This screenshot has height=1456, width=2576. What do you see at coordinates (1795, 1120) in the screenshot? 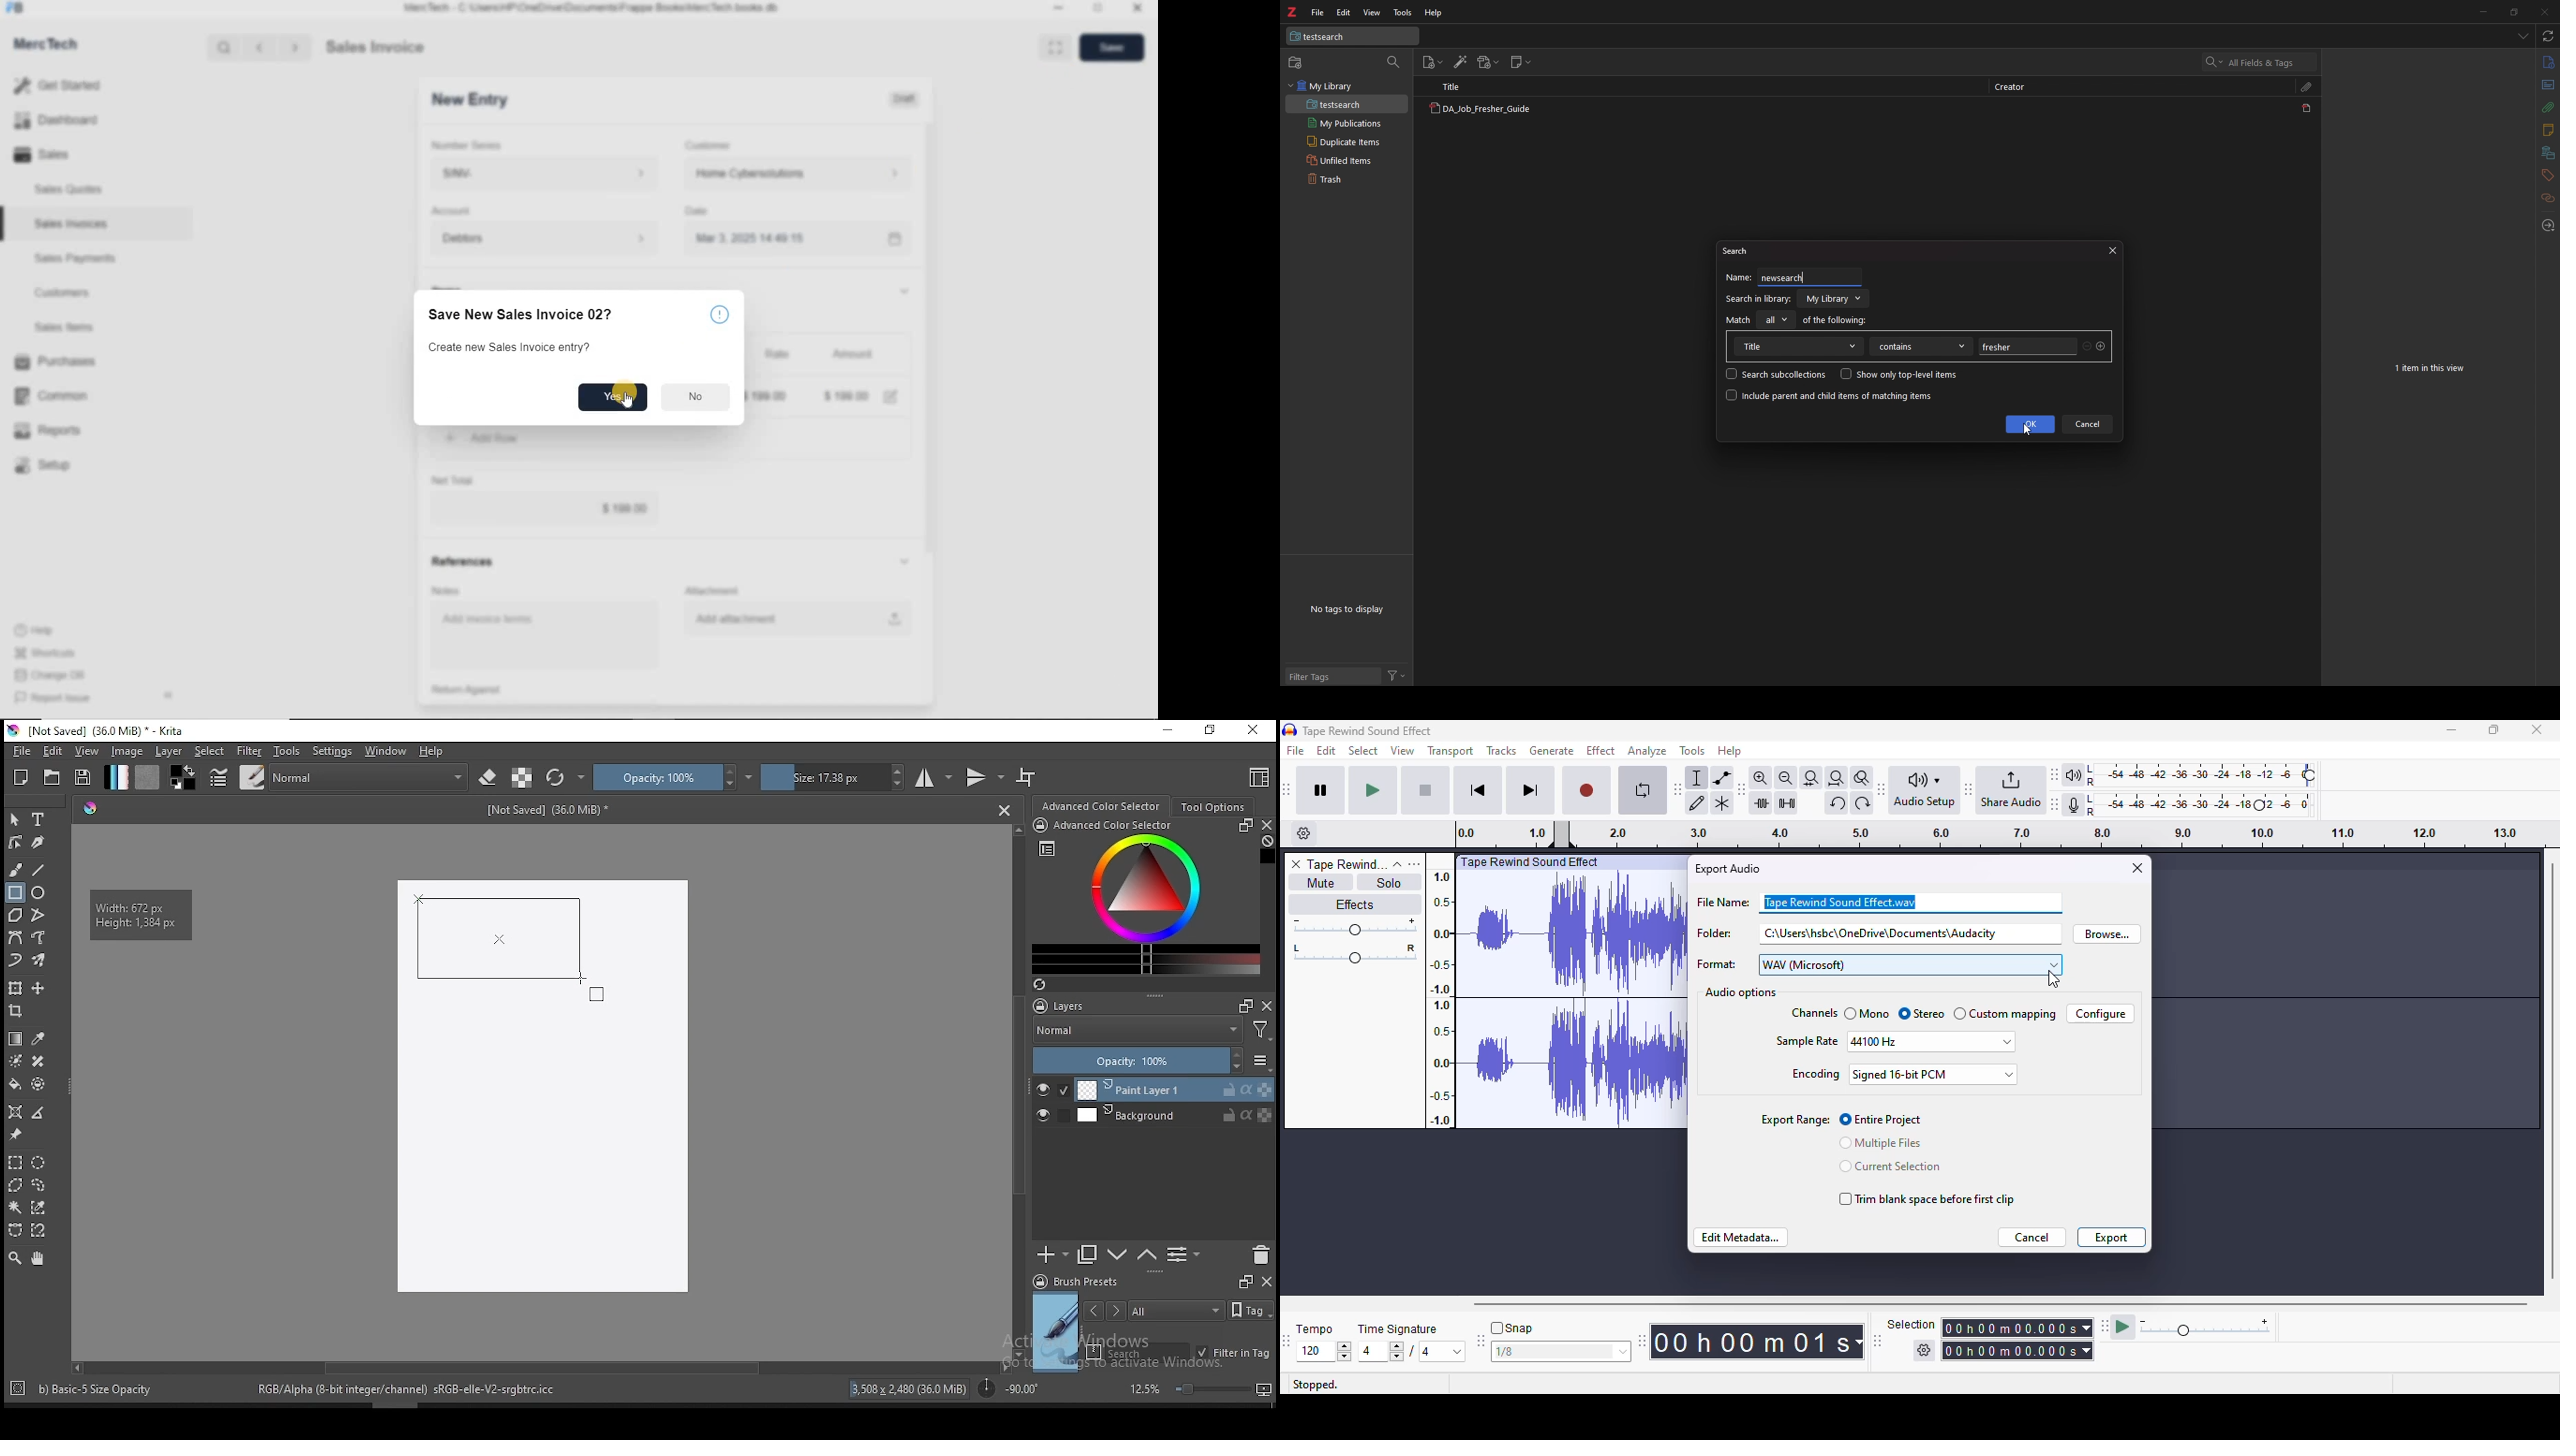
I see `export range` at bounding box center [1795, 1120].